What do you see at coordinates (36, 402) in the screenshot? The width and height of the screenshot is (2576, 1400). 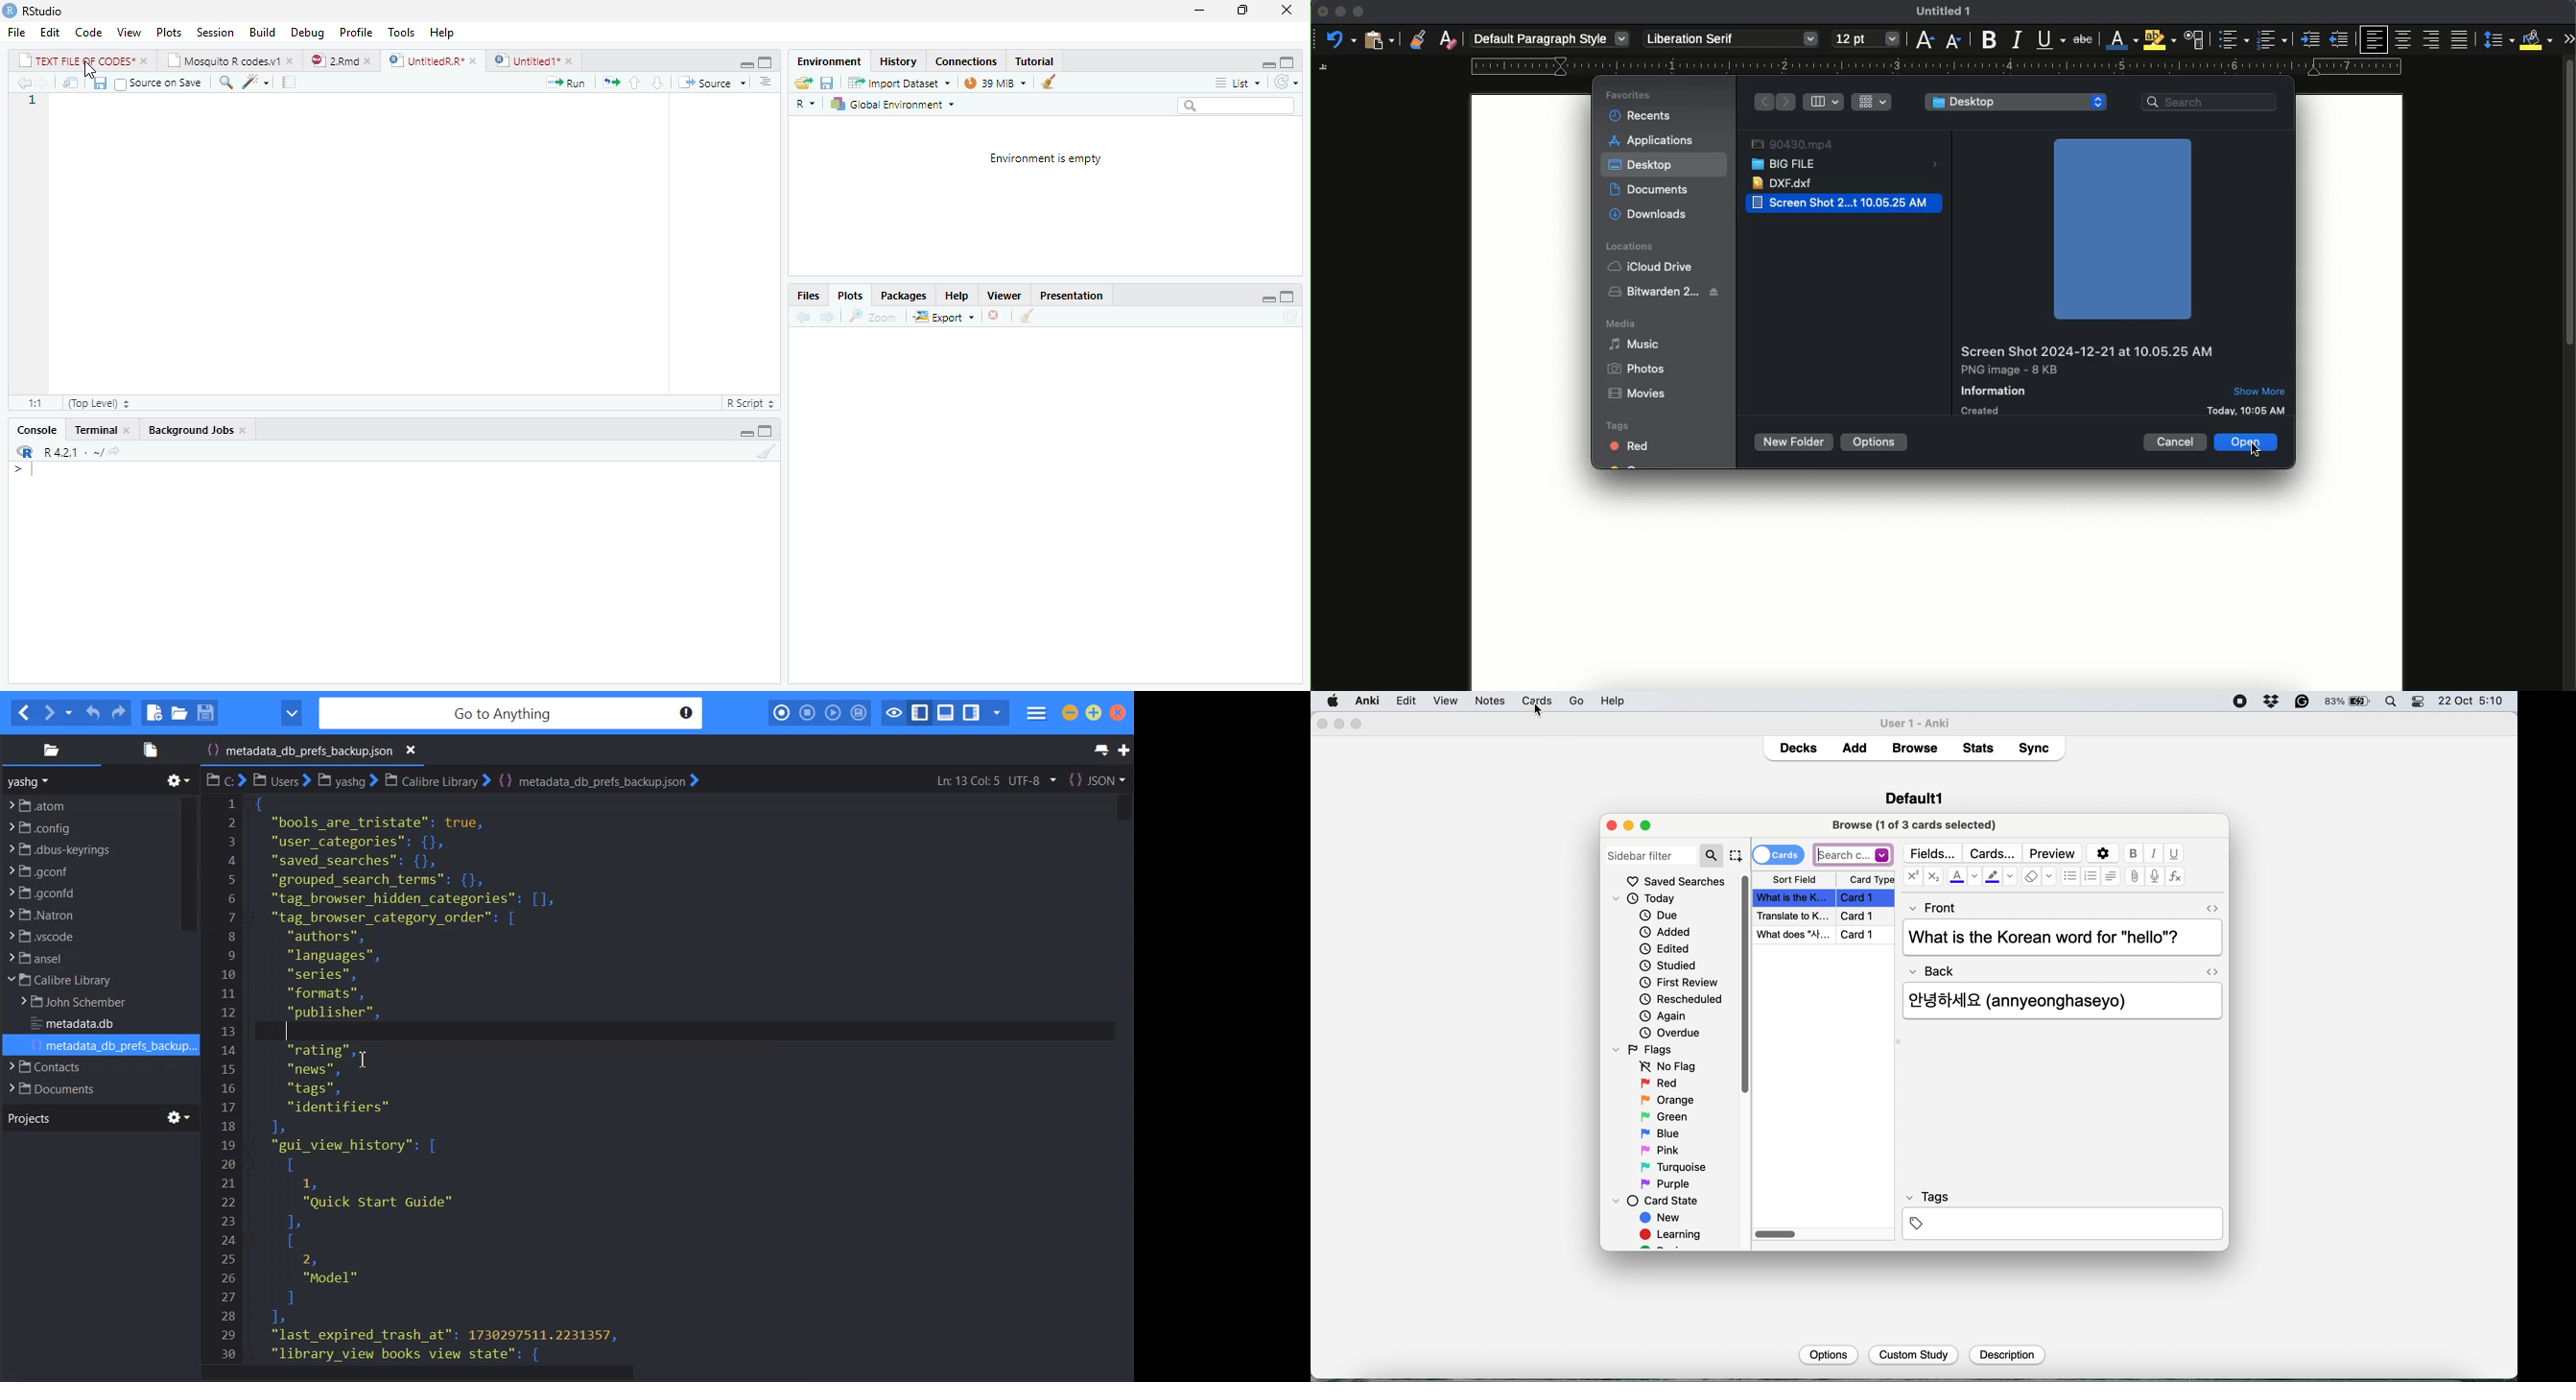 I see `1:1` at bounding box center [36, 402].